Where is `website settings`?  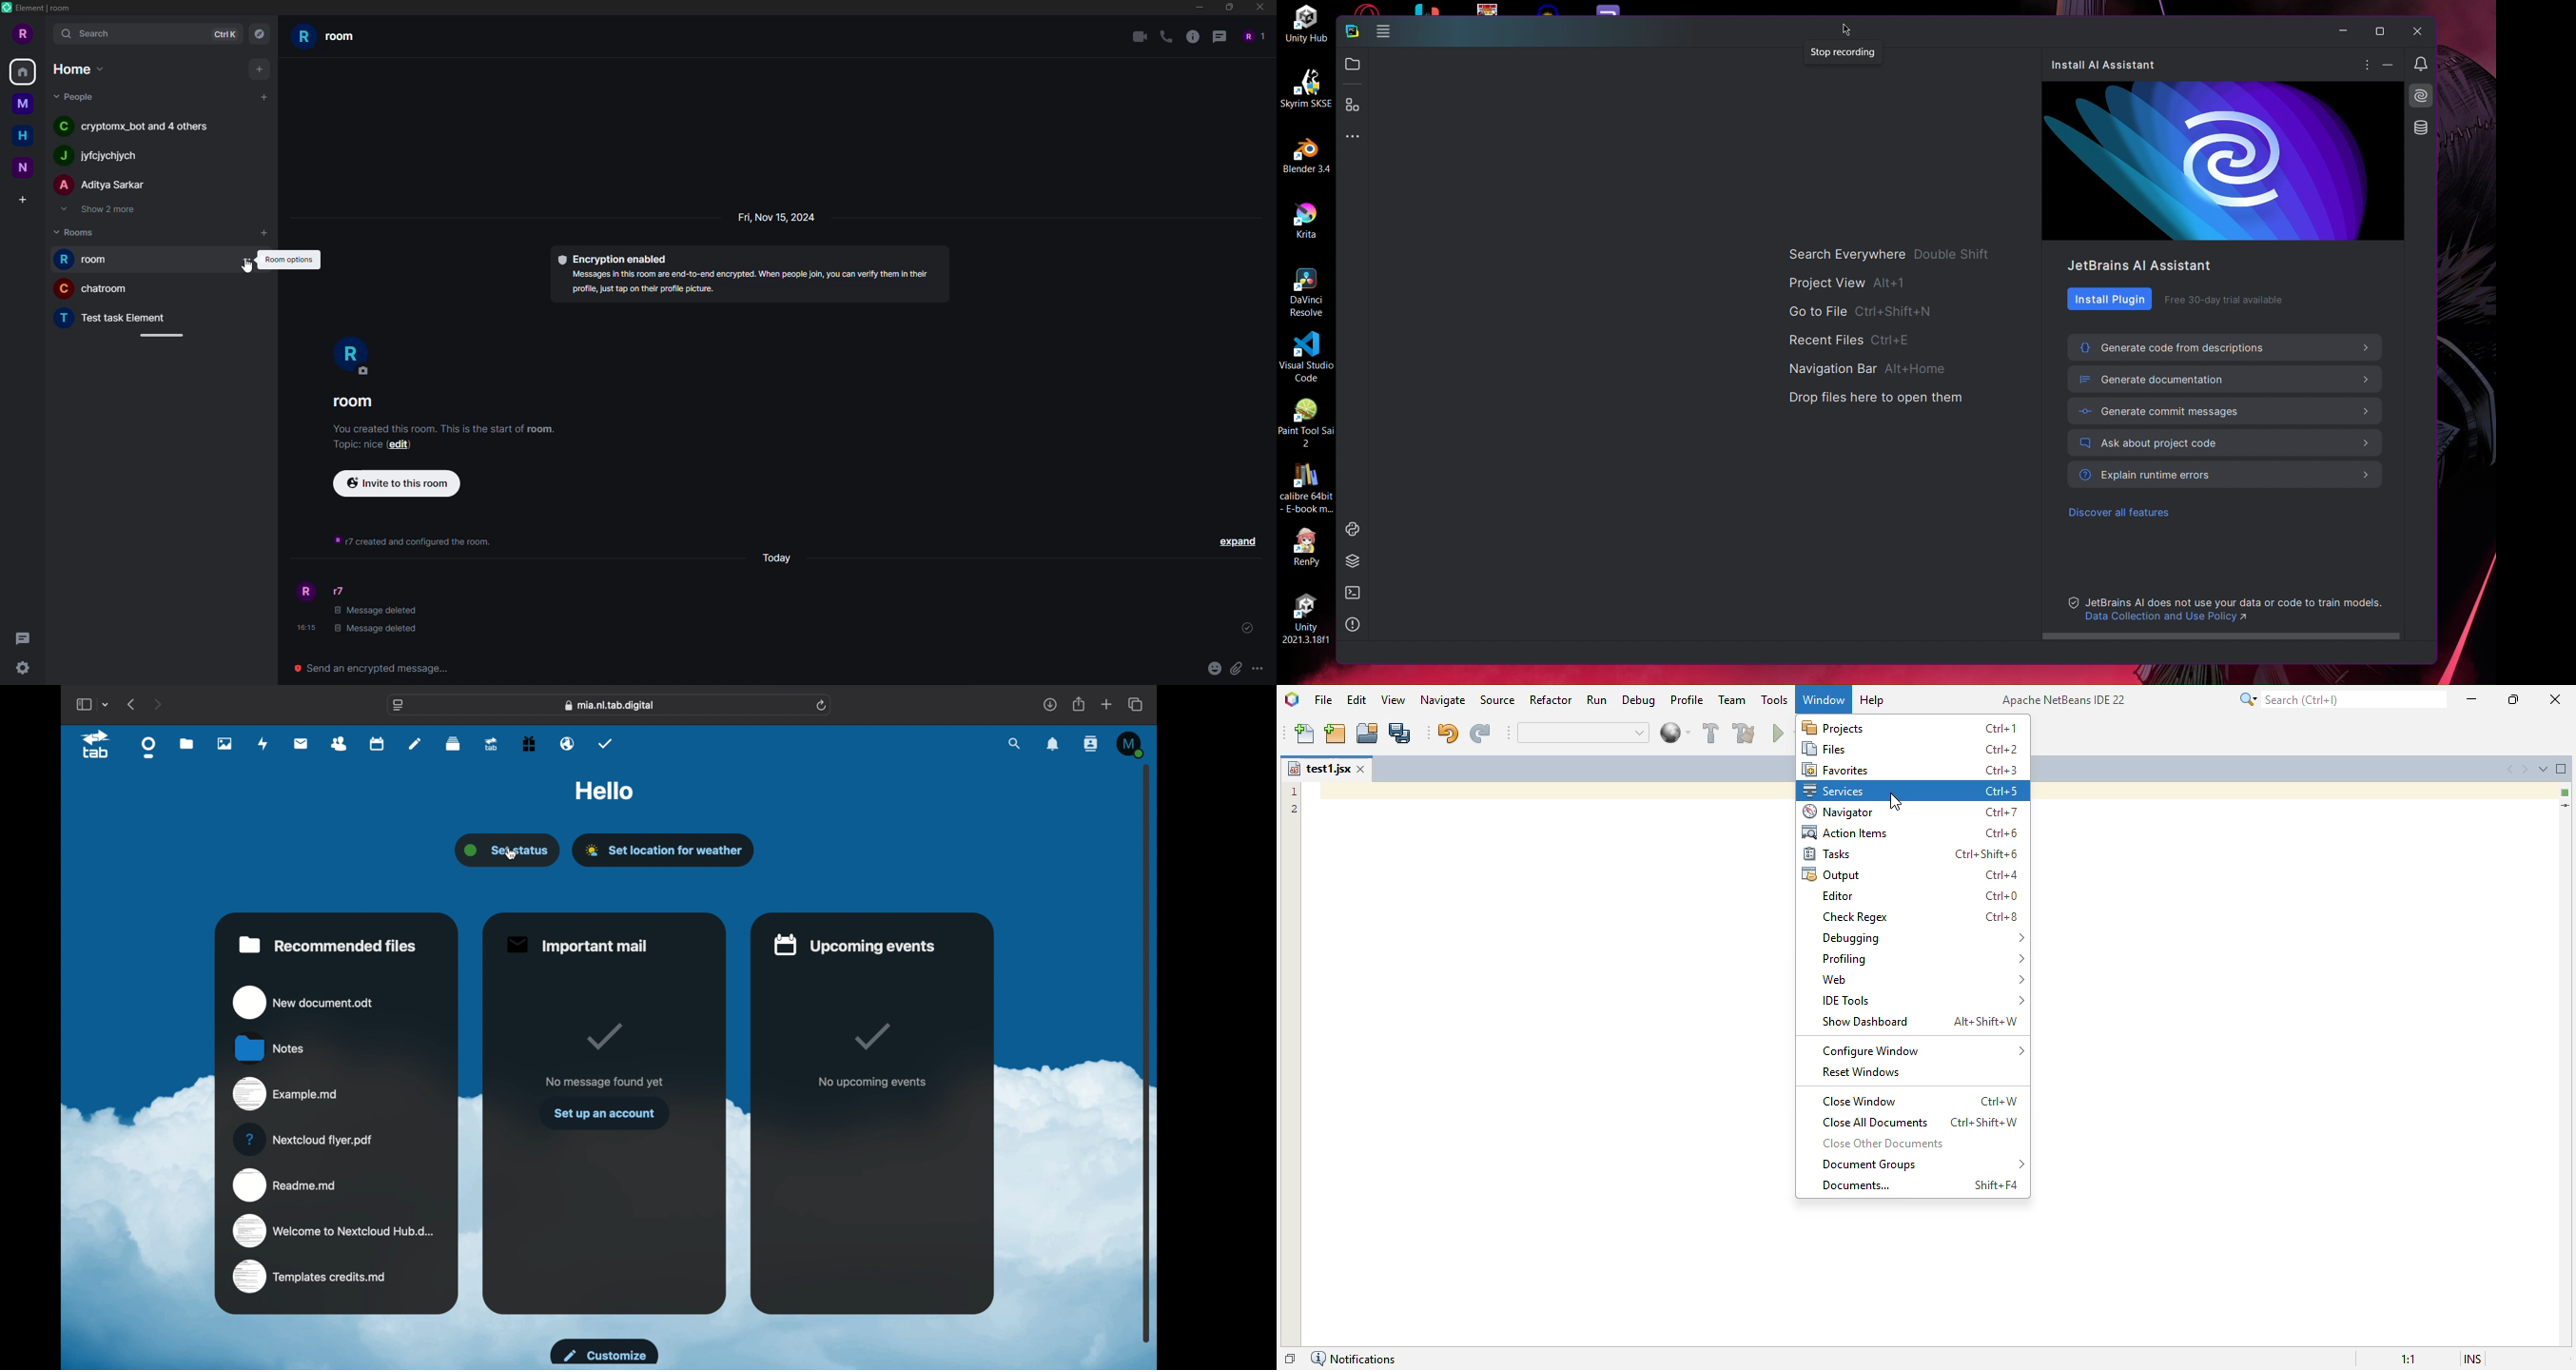
website settings is located at coordinates (398, 706).